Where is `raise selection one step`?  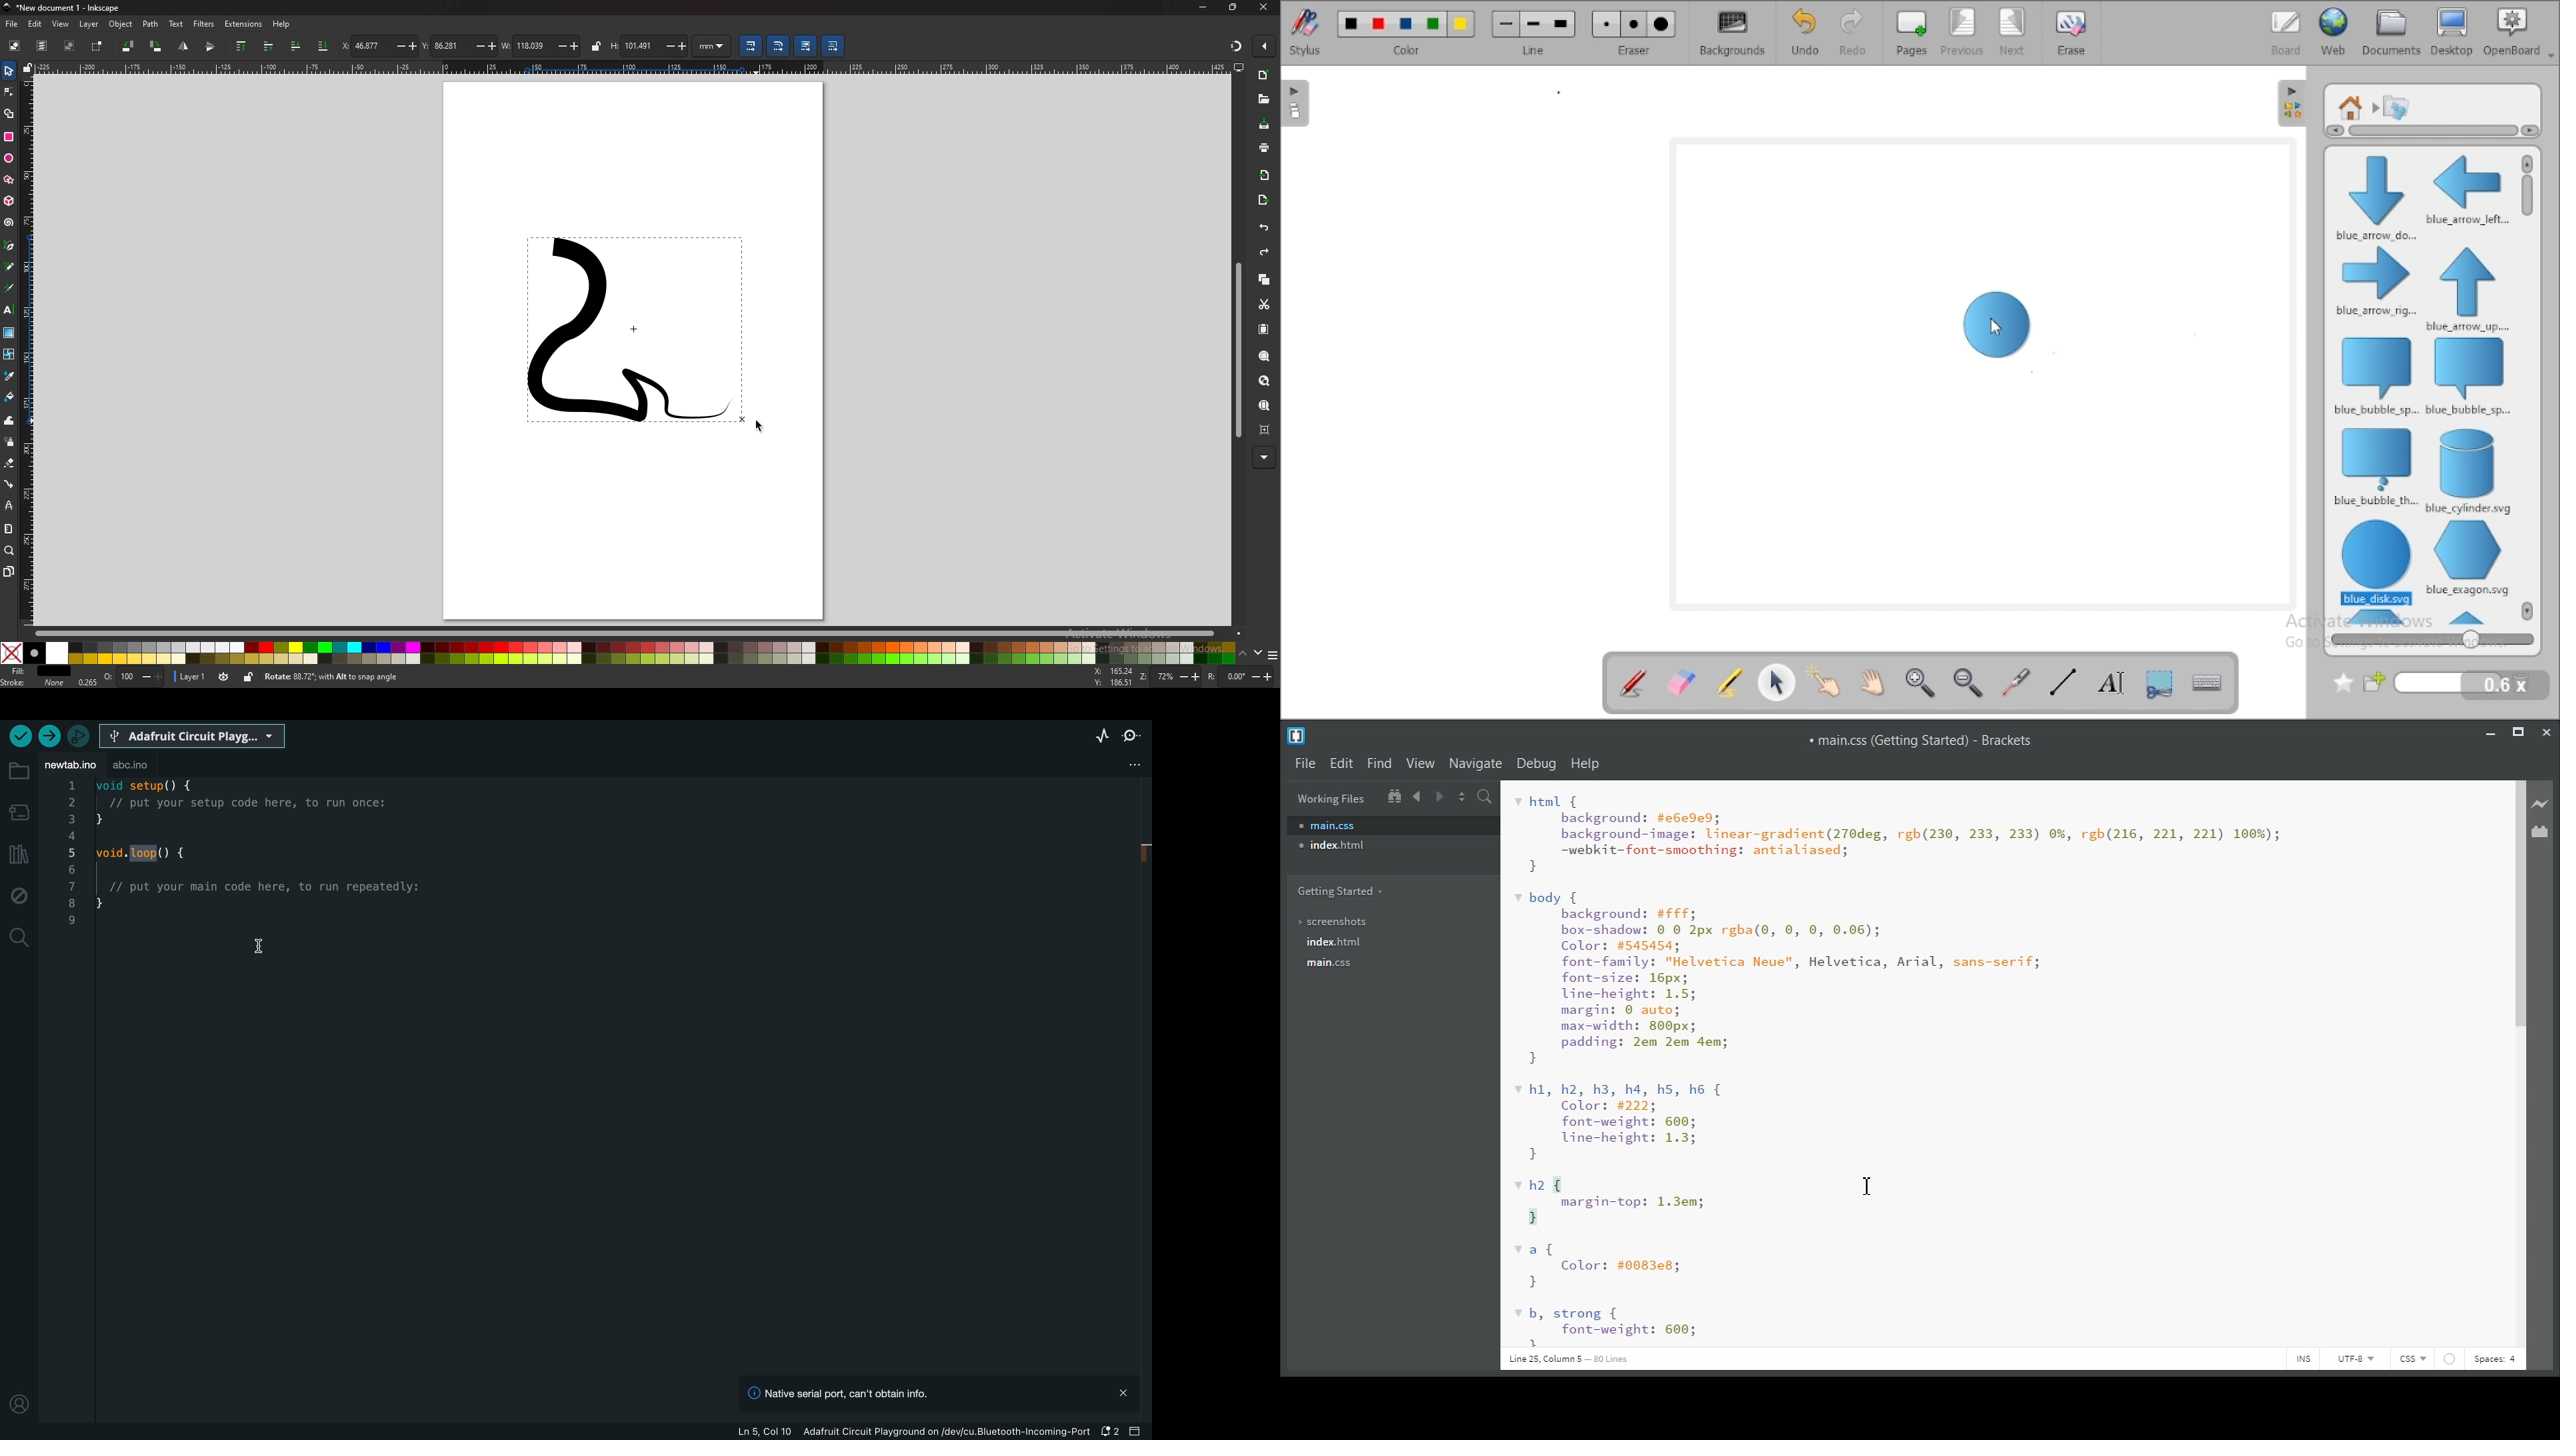
raise selection one step is located at coordinates (268, 47).